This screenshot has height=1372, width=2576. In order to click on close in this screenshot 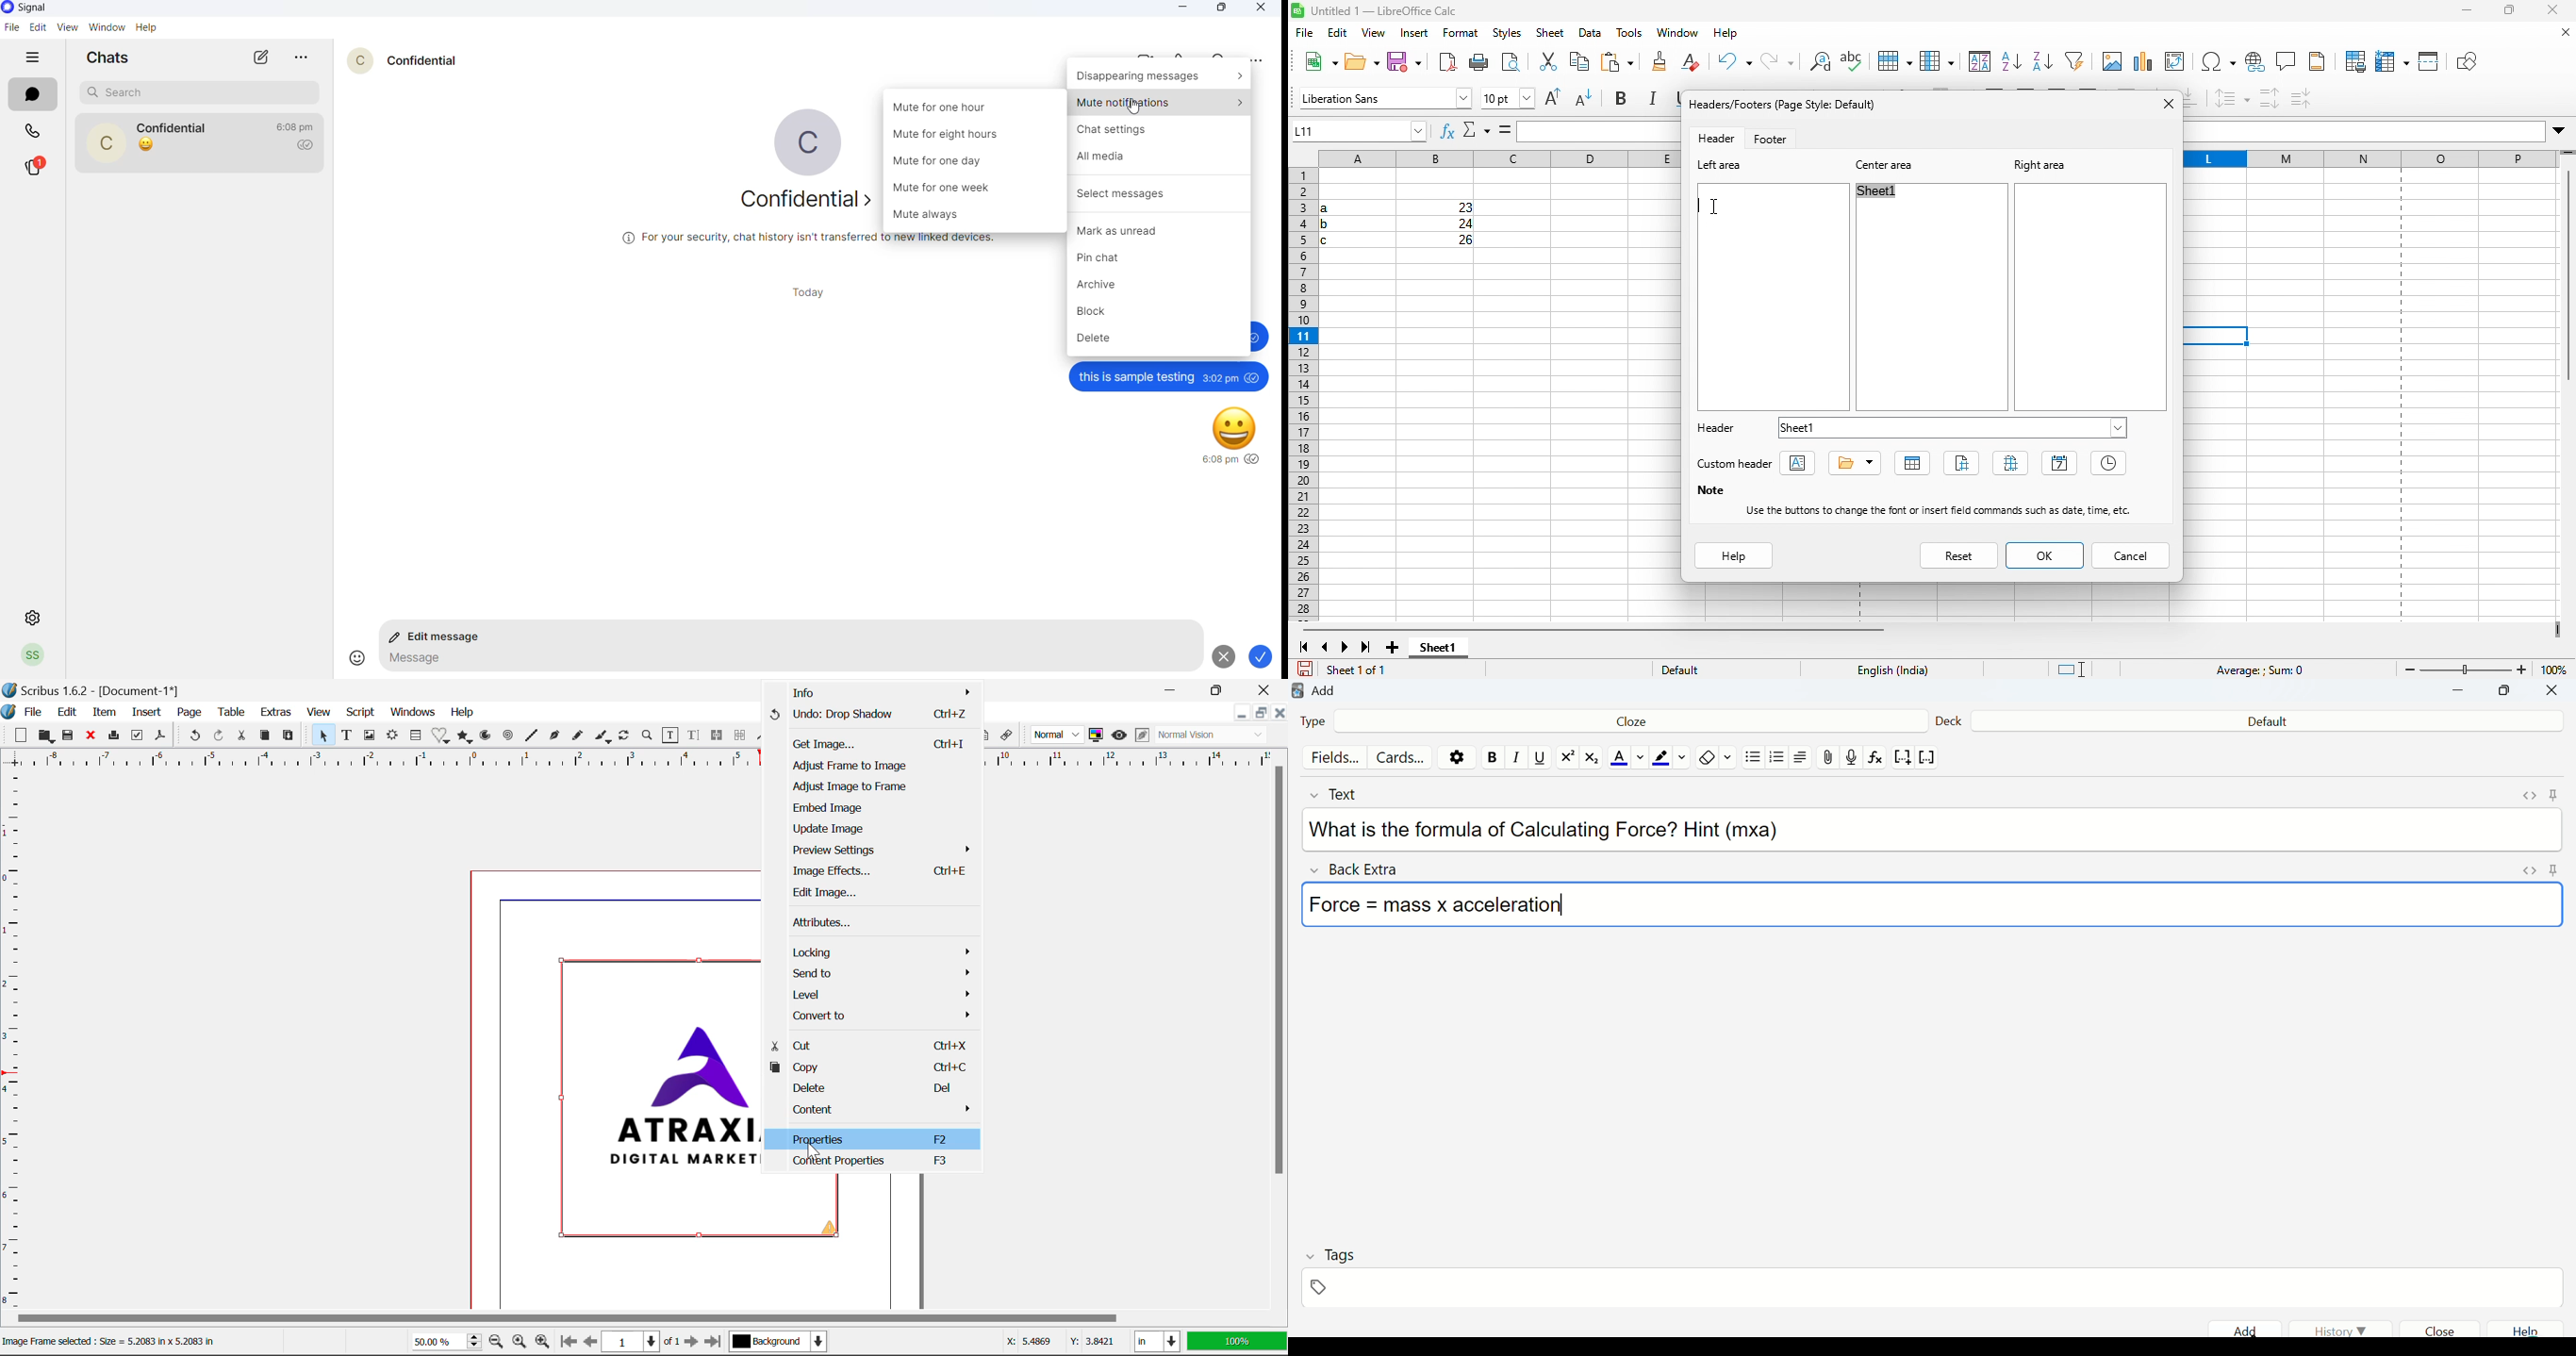, I will do `click(2554, 11)`.